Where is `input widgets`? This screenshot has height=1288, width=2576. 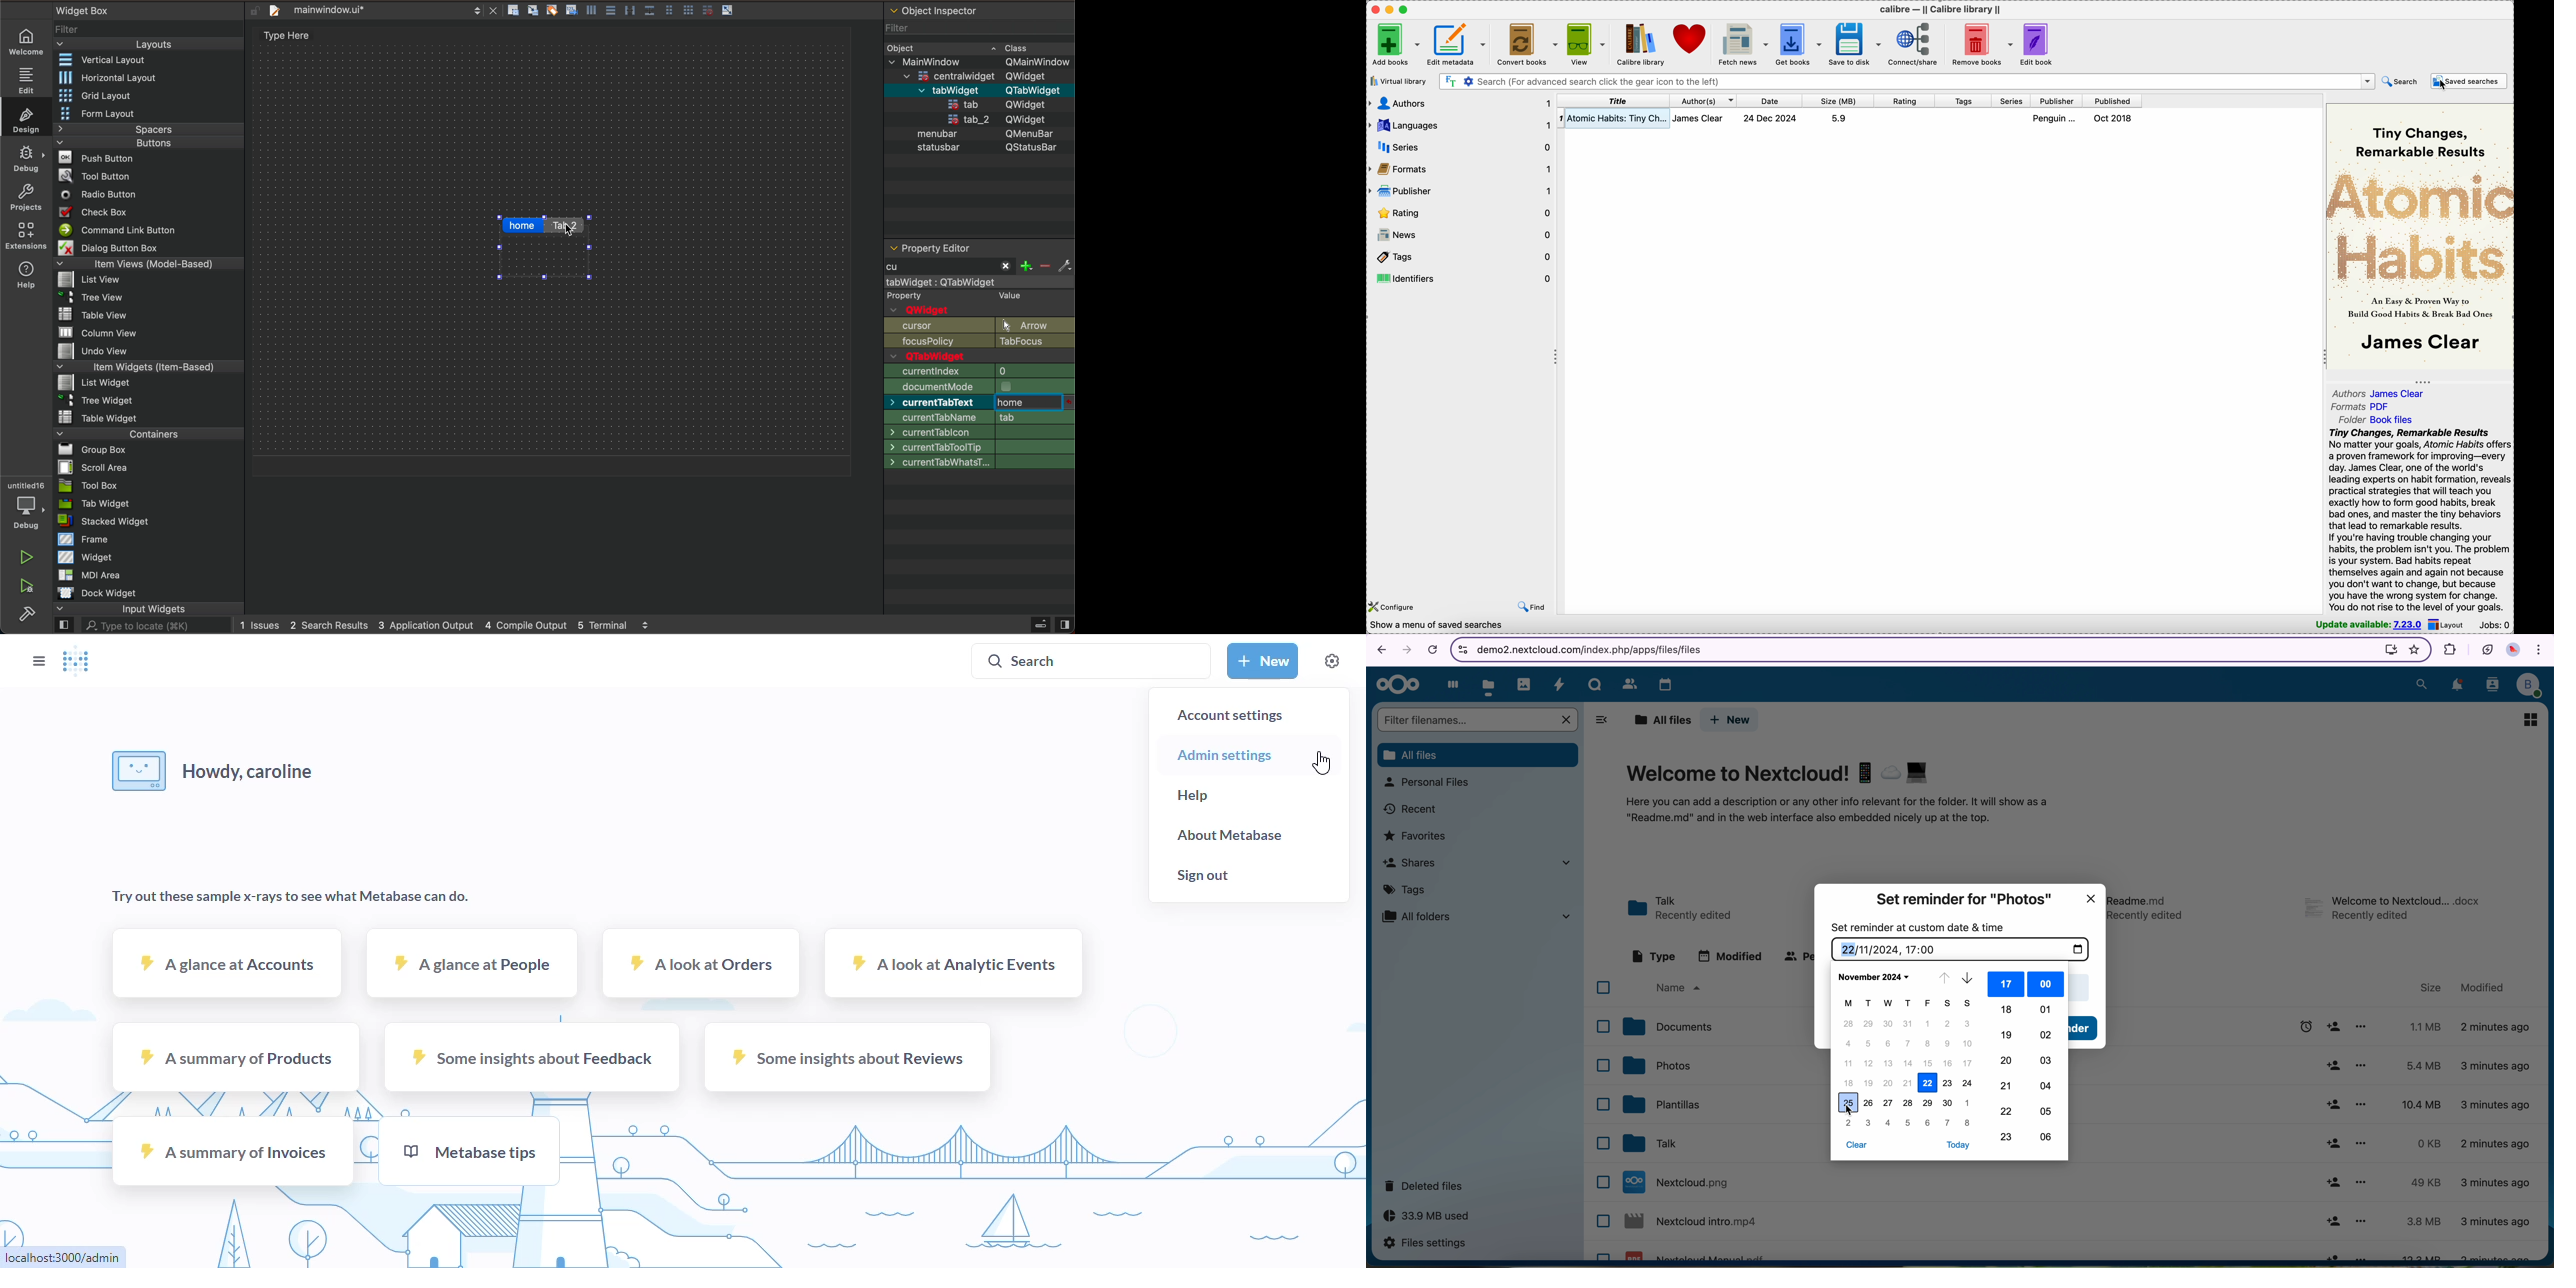 input widgets is located at coordinates (150, 610).